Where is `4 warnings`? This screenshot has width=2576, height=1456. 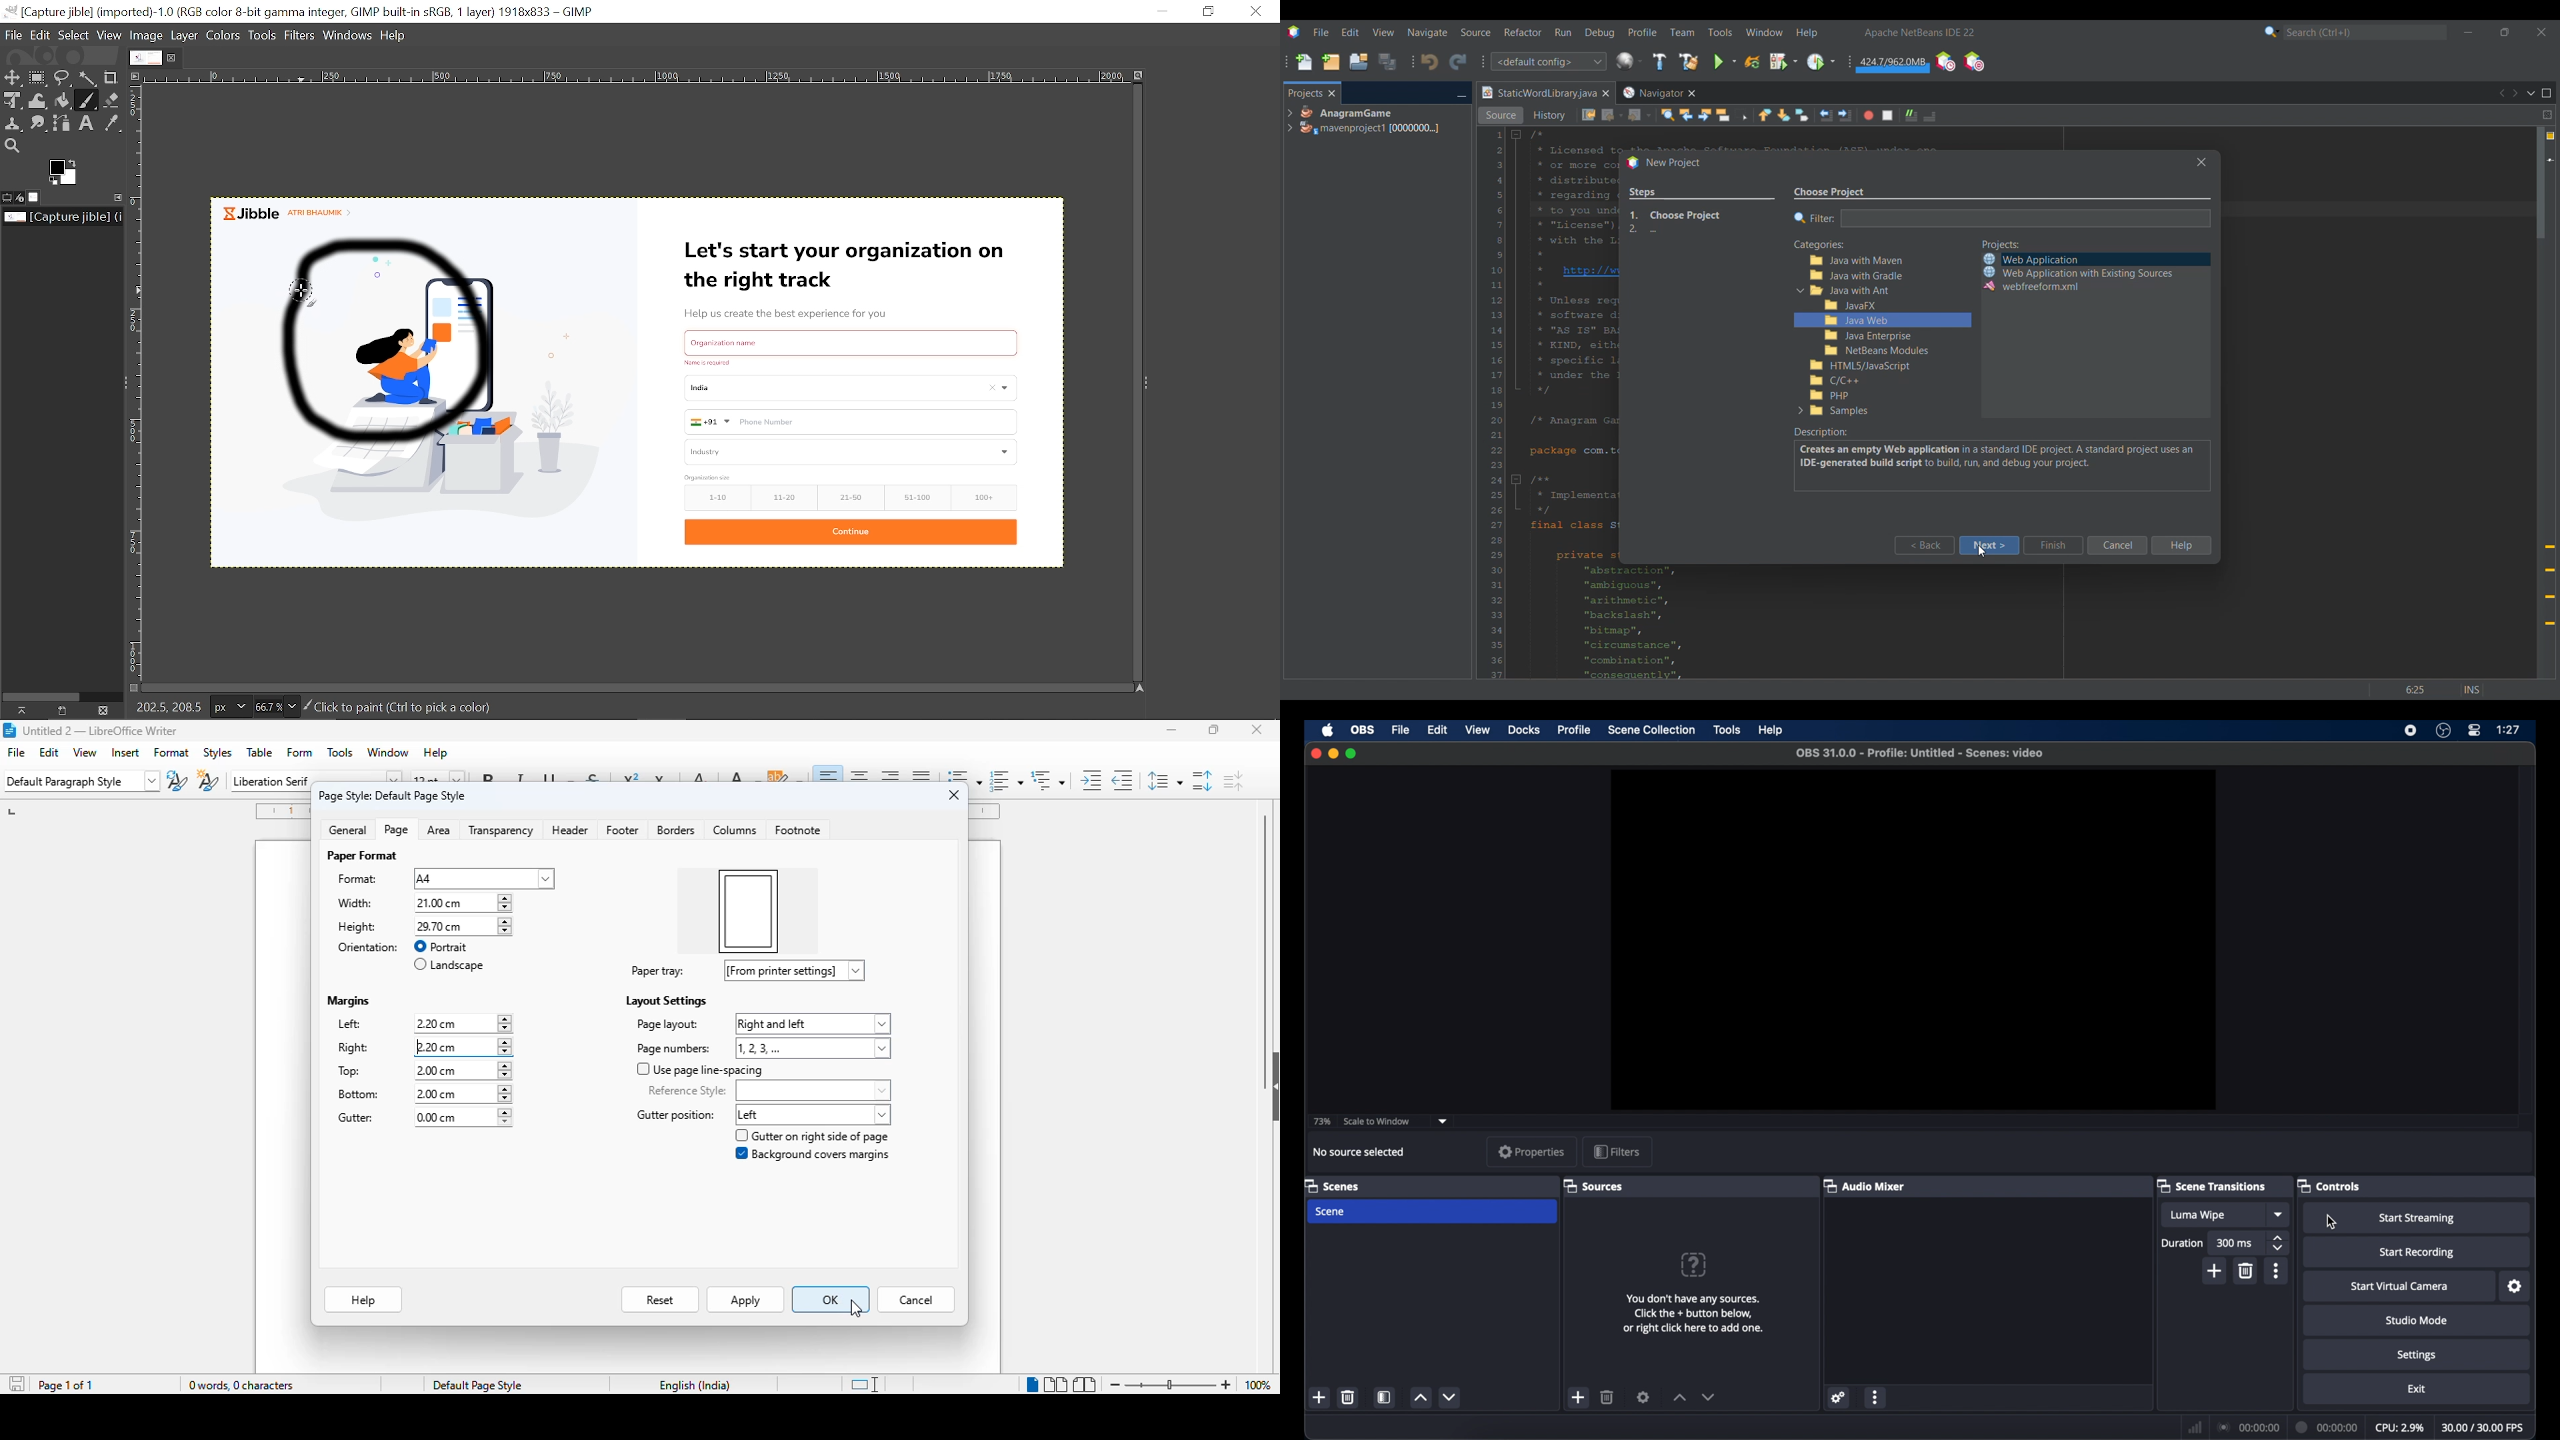 4 warnings is located at coordinates (2551, 136).